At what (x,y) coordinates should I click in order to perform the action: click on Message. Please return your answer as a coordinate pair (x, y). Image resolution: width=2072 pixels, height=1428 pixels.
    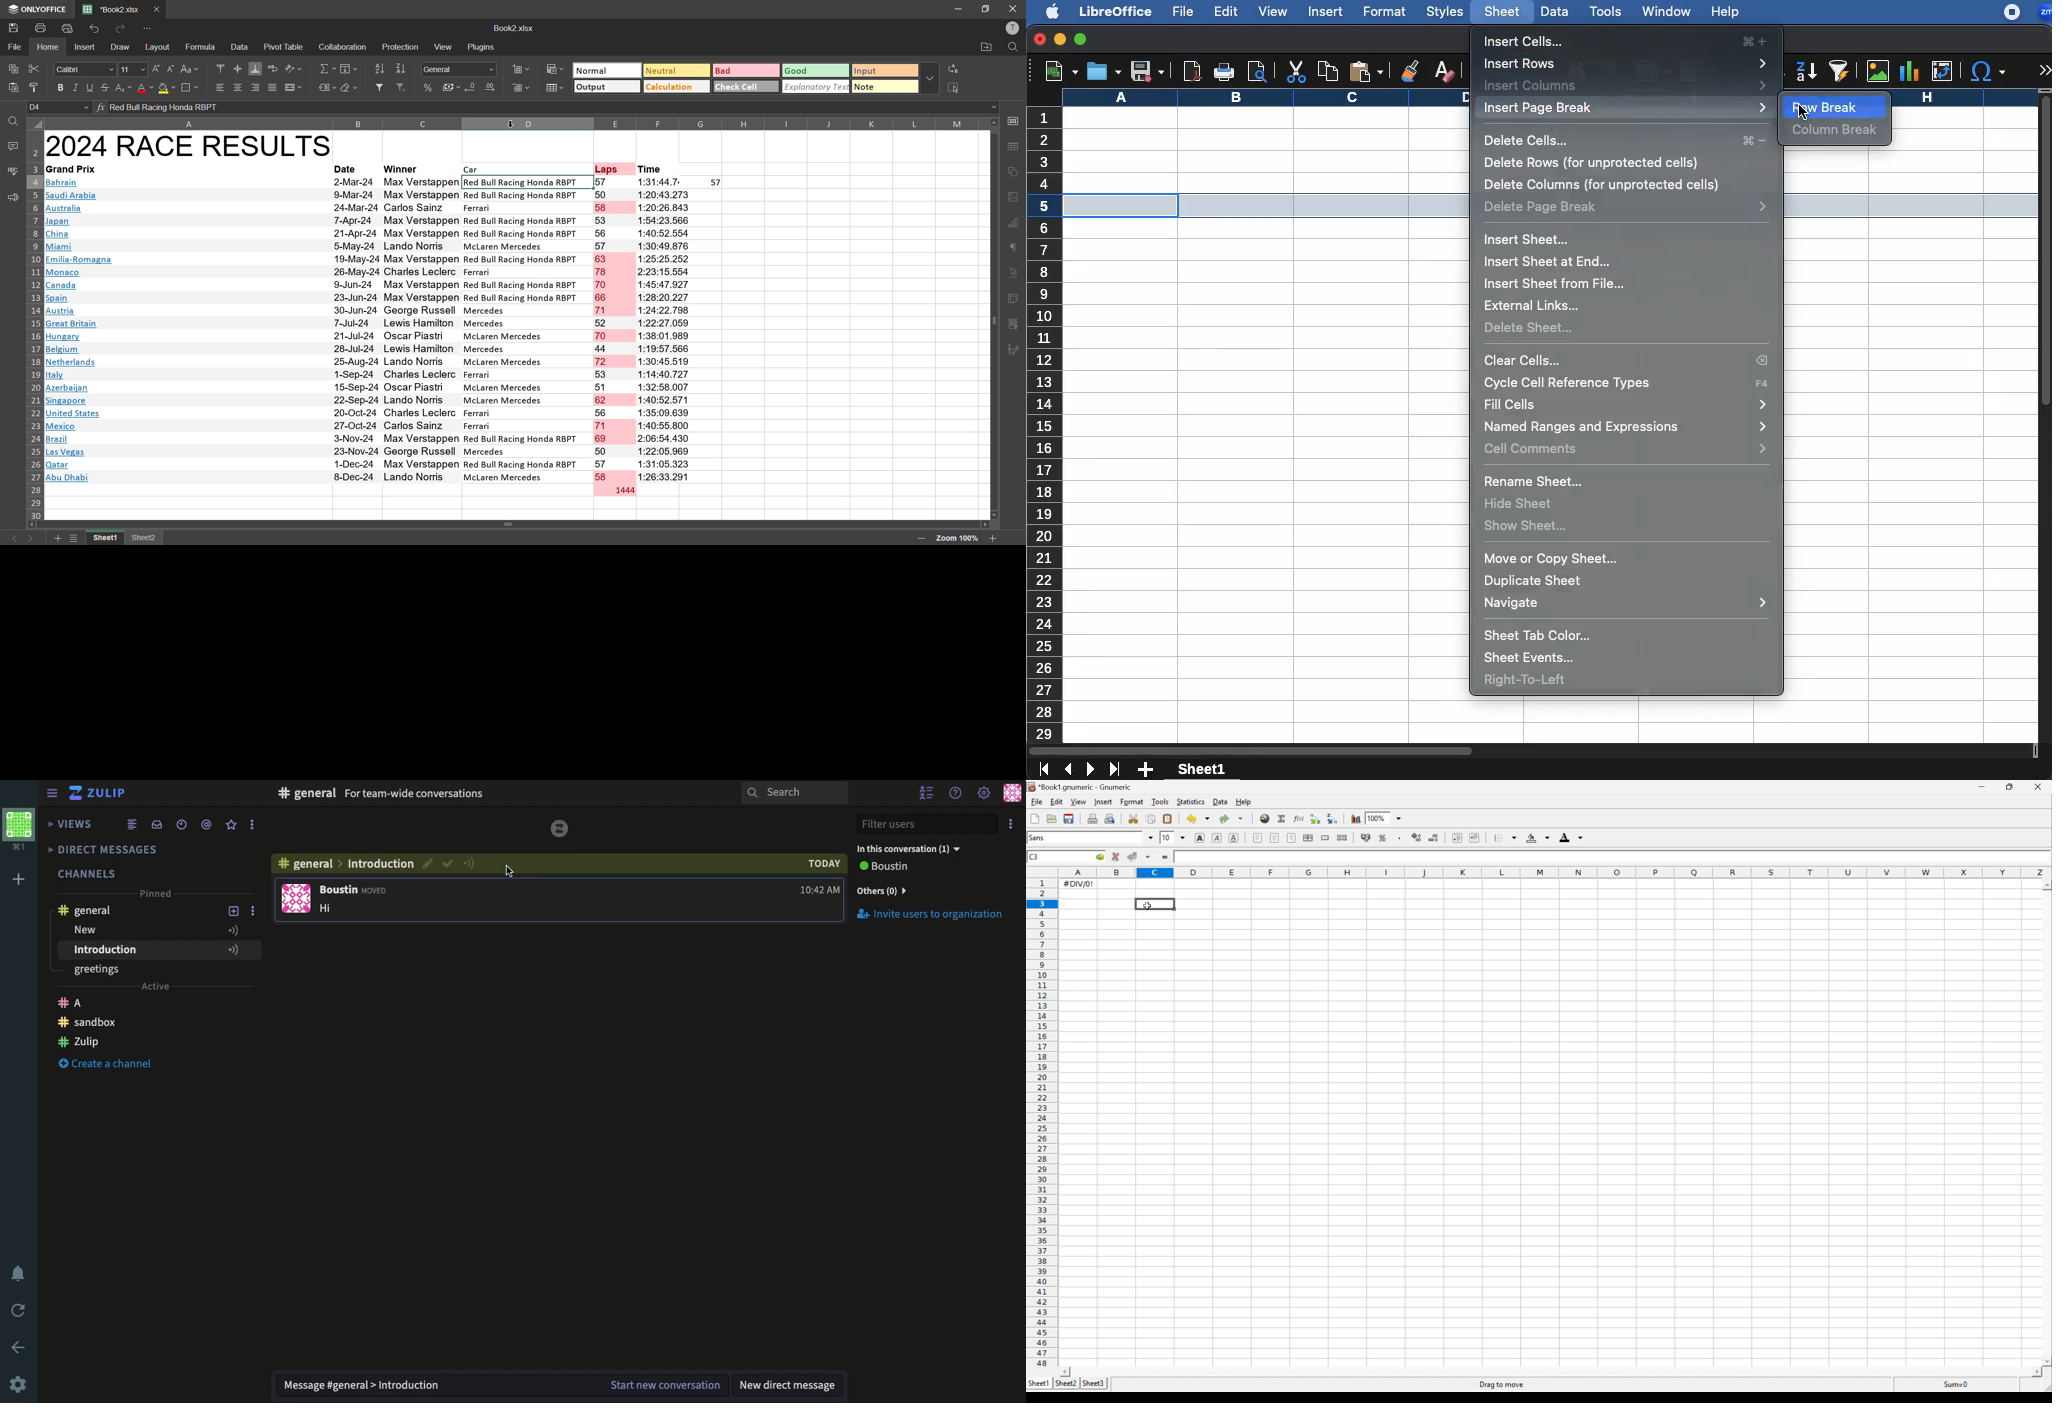
    Looking at the image, I should click on (503, 1384).